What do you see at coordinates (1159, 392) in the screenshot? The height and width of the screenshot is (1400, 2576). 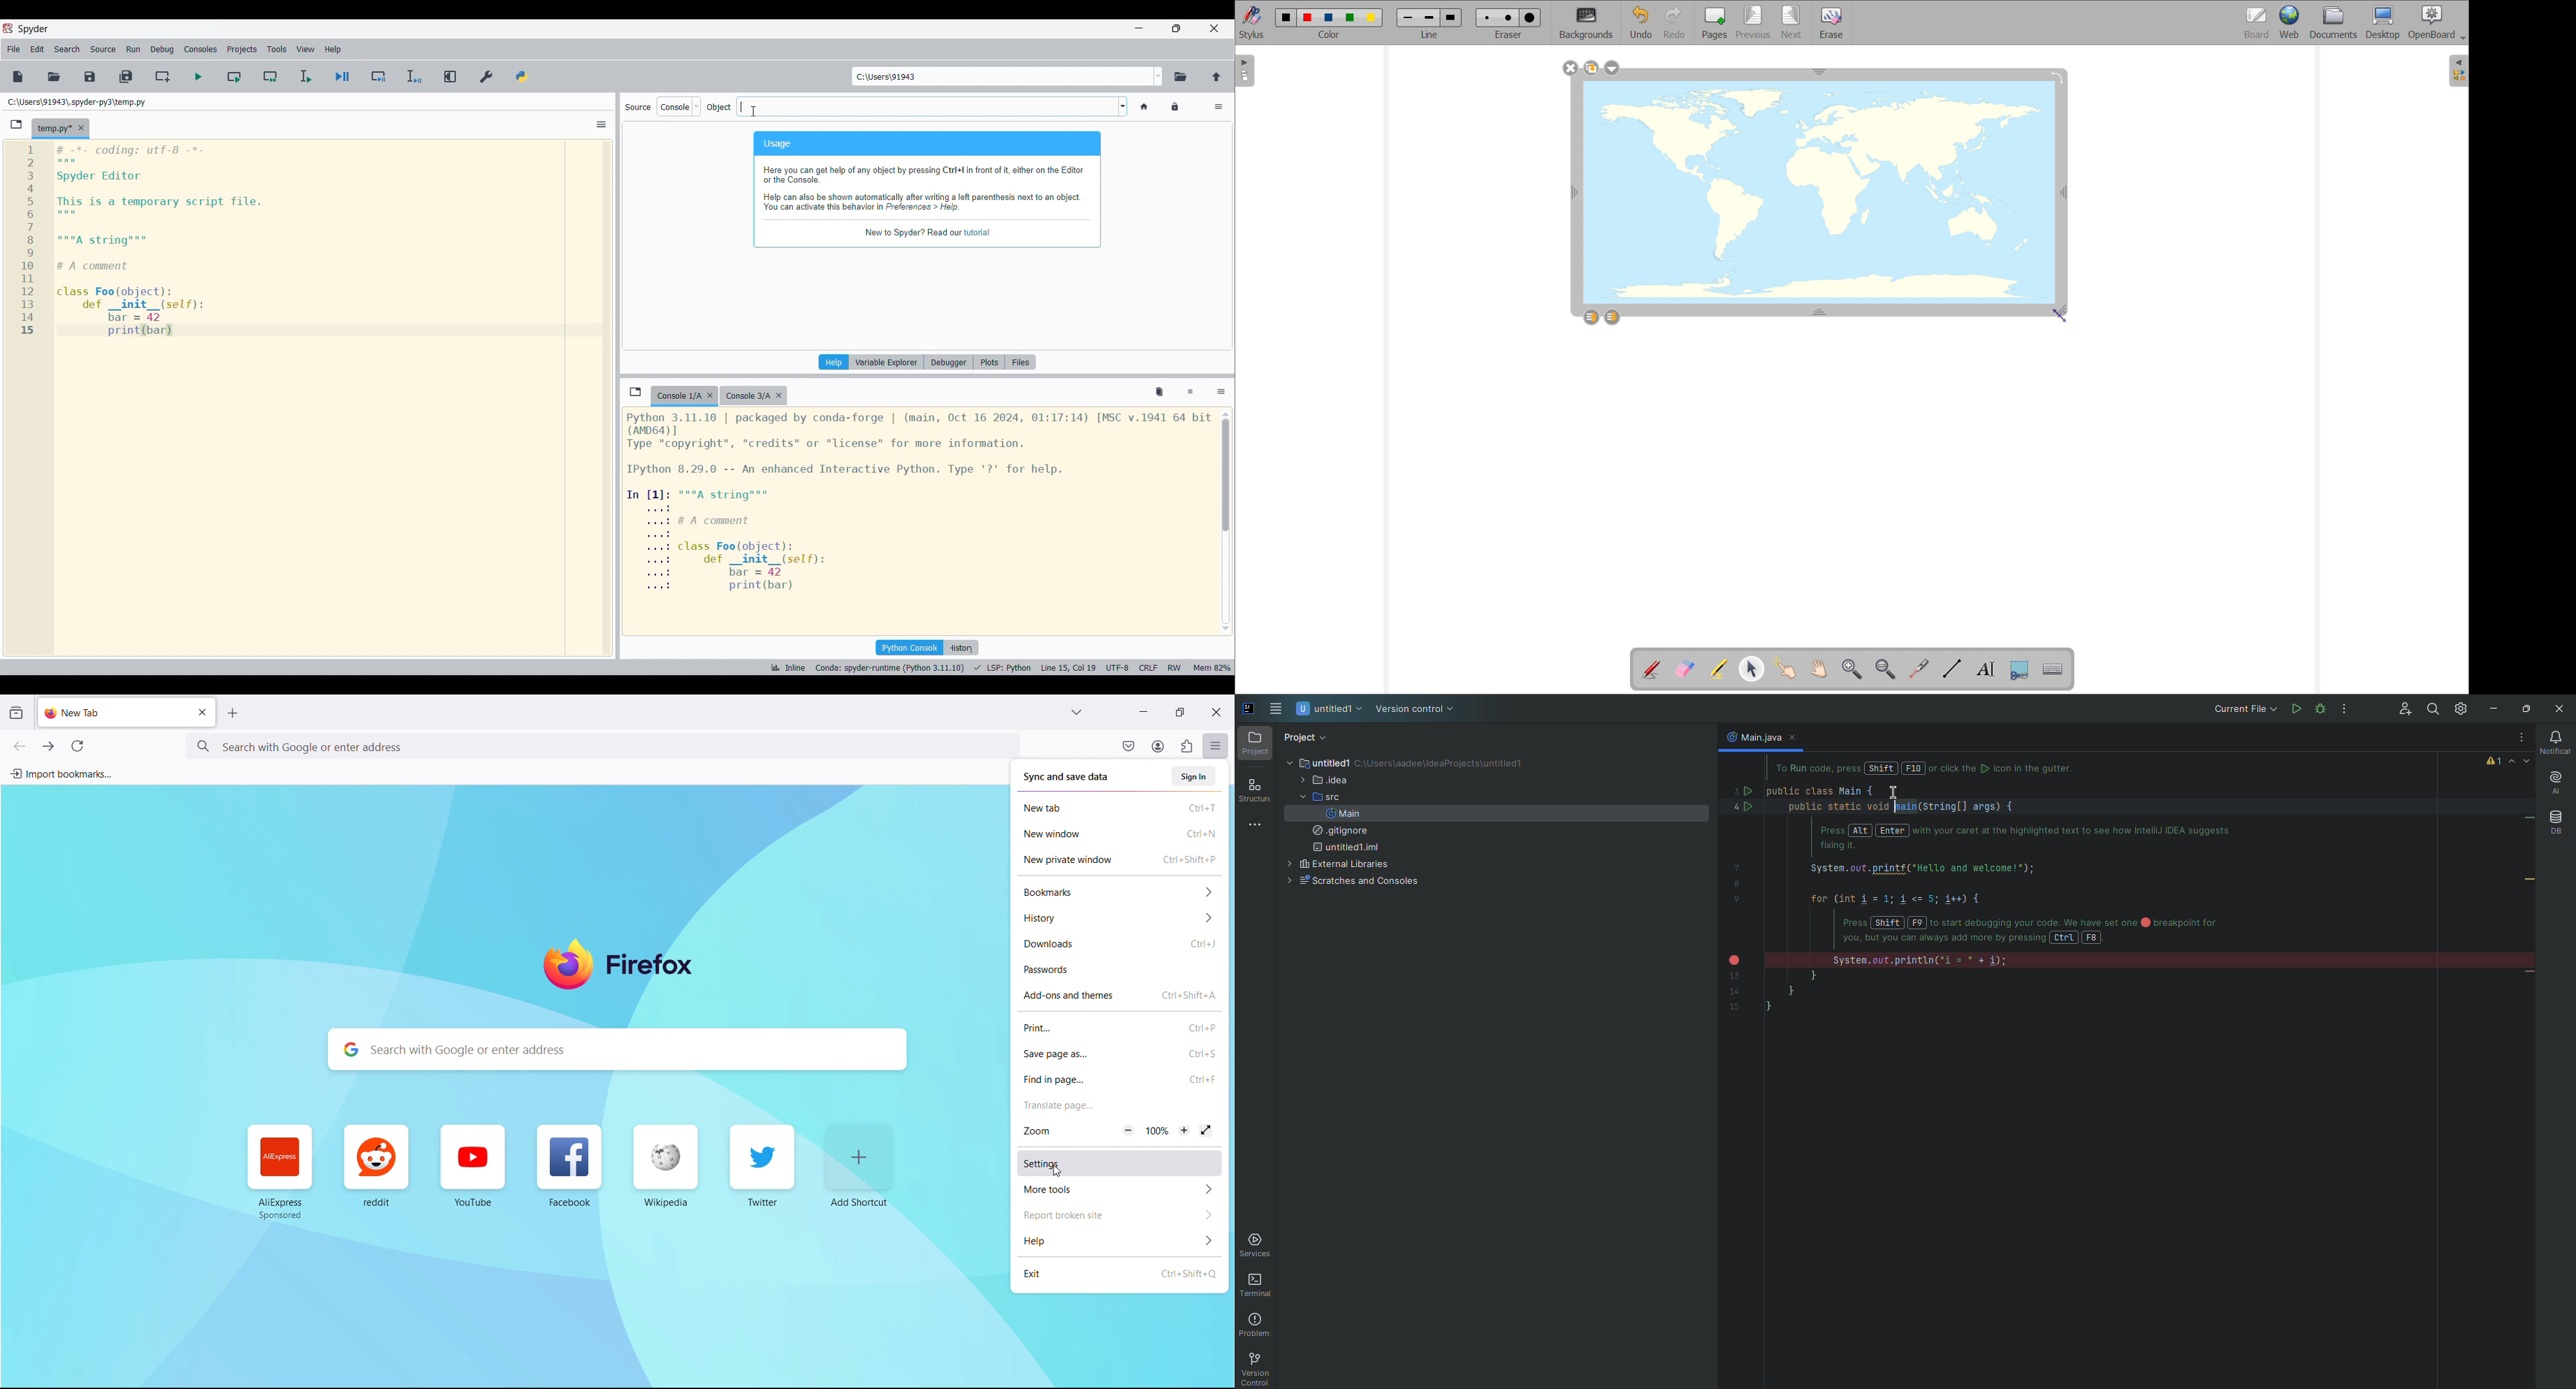 I see `Remove all variables from namespace` at bounding box center [1159, 392].